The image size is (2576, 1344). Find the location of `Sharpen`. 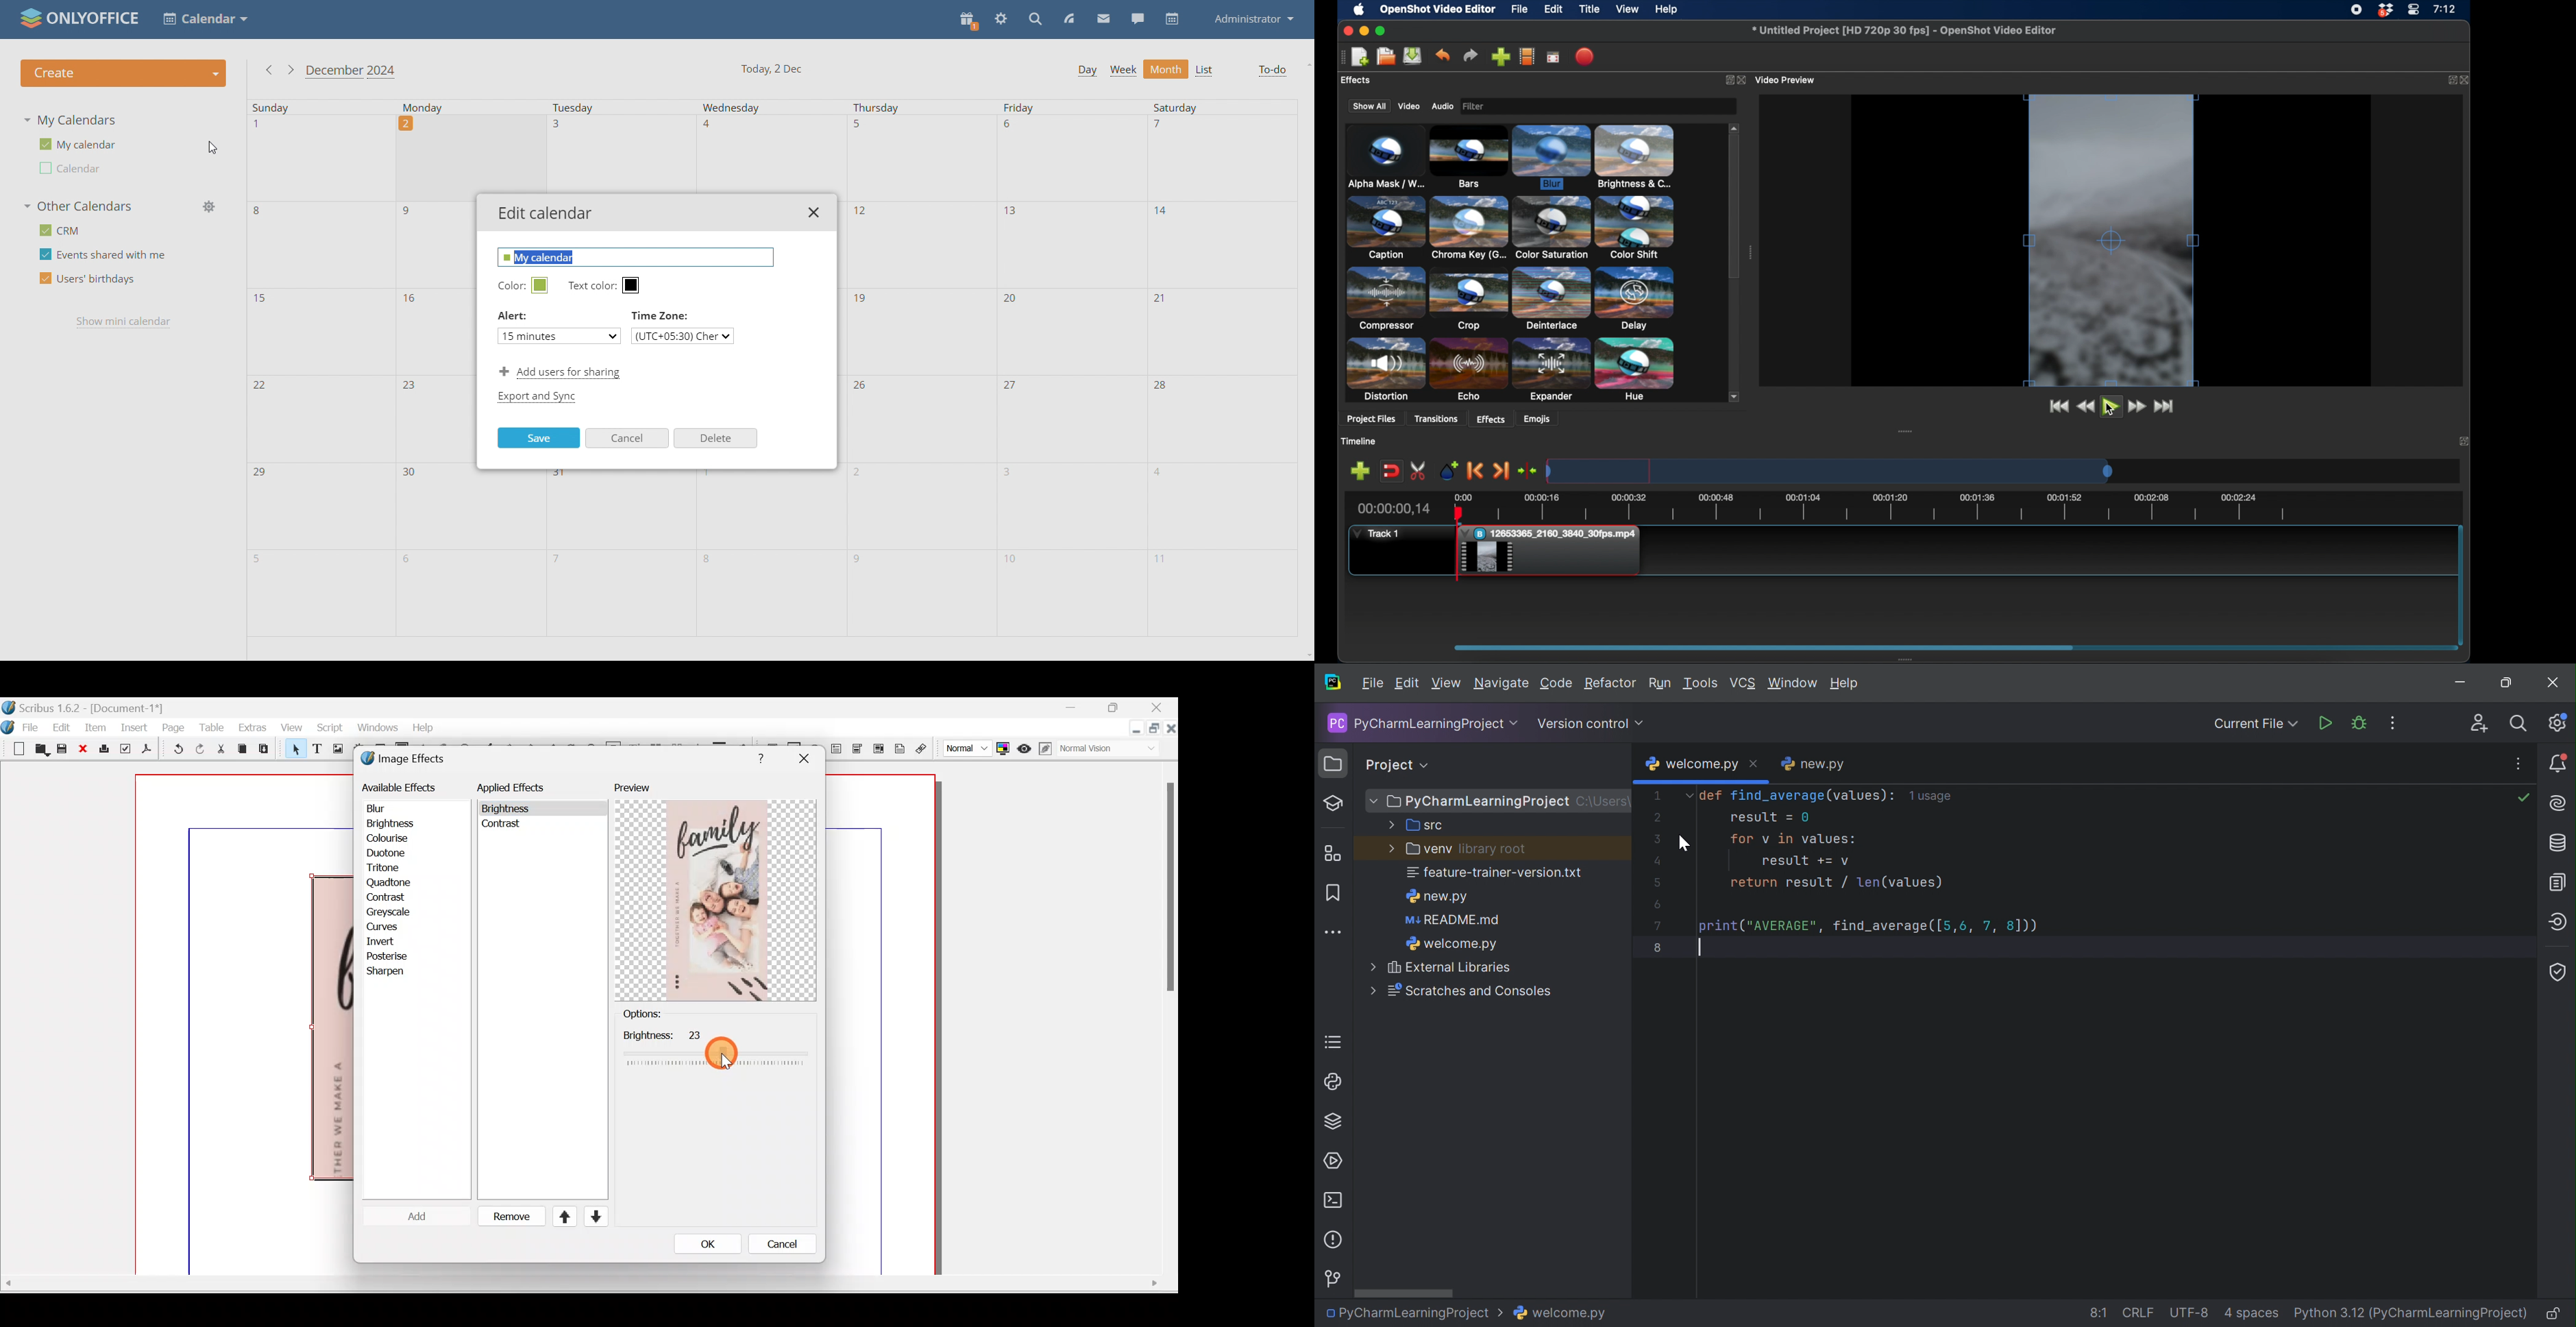

Sharpen is located at coordinates (392, 972).